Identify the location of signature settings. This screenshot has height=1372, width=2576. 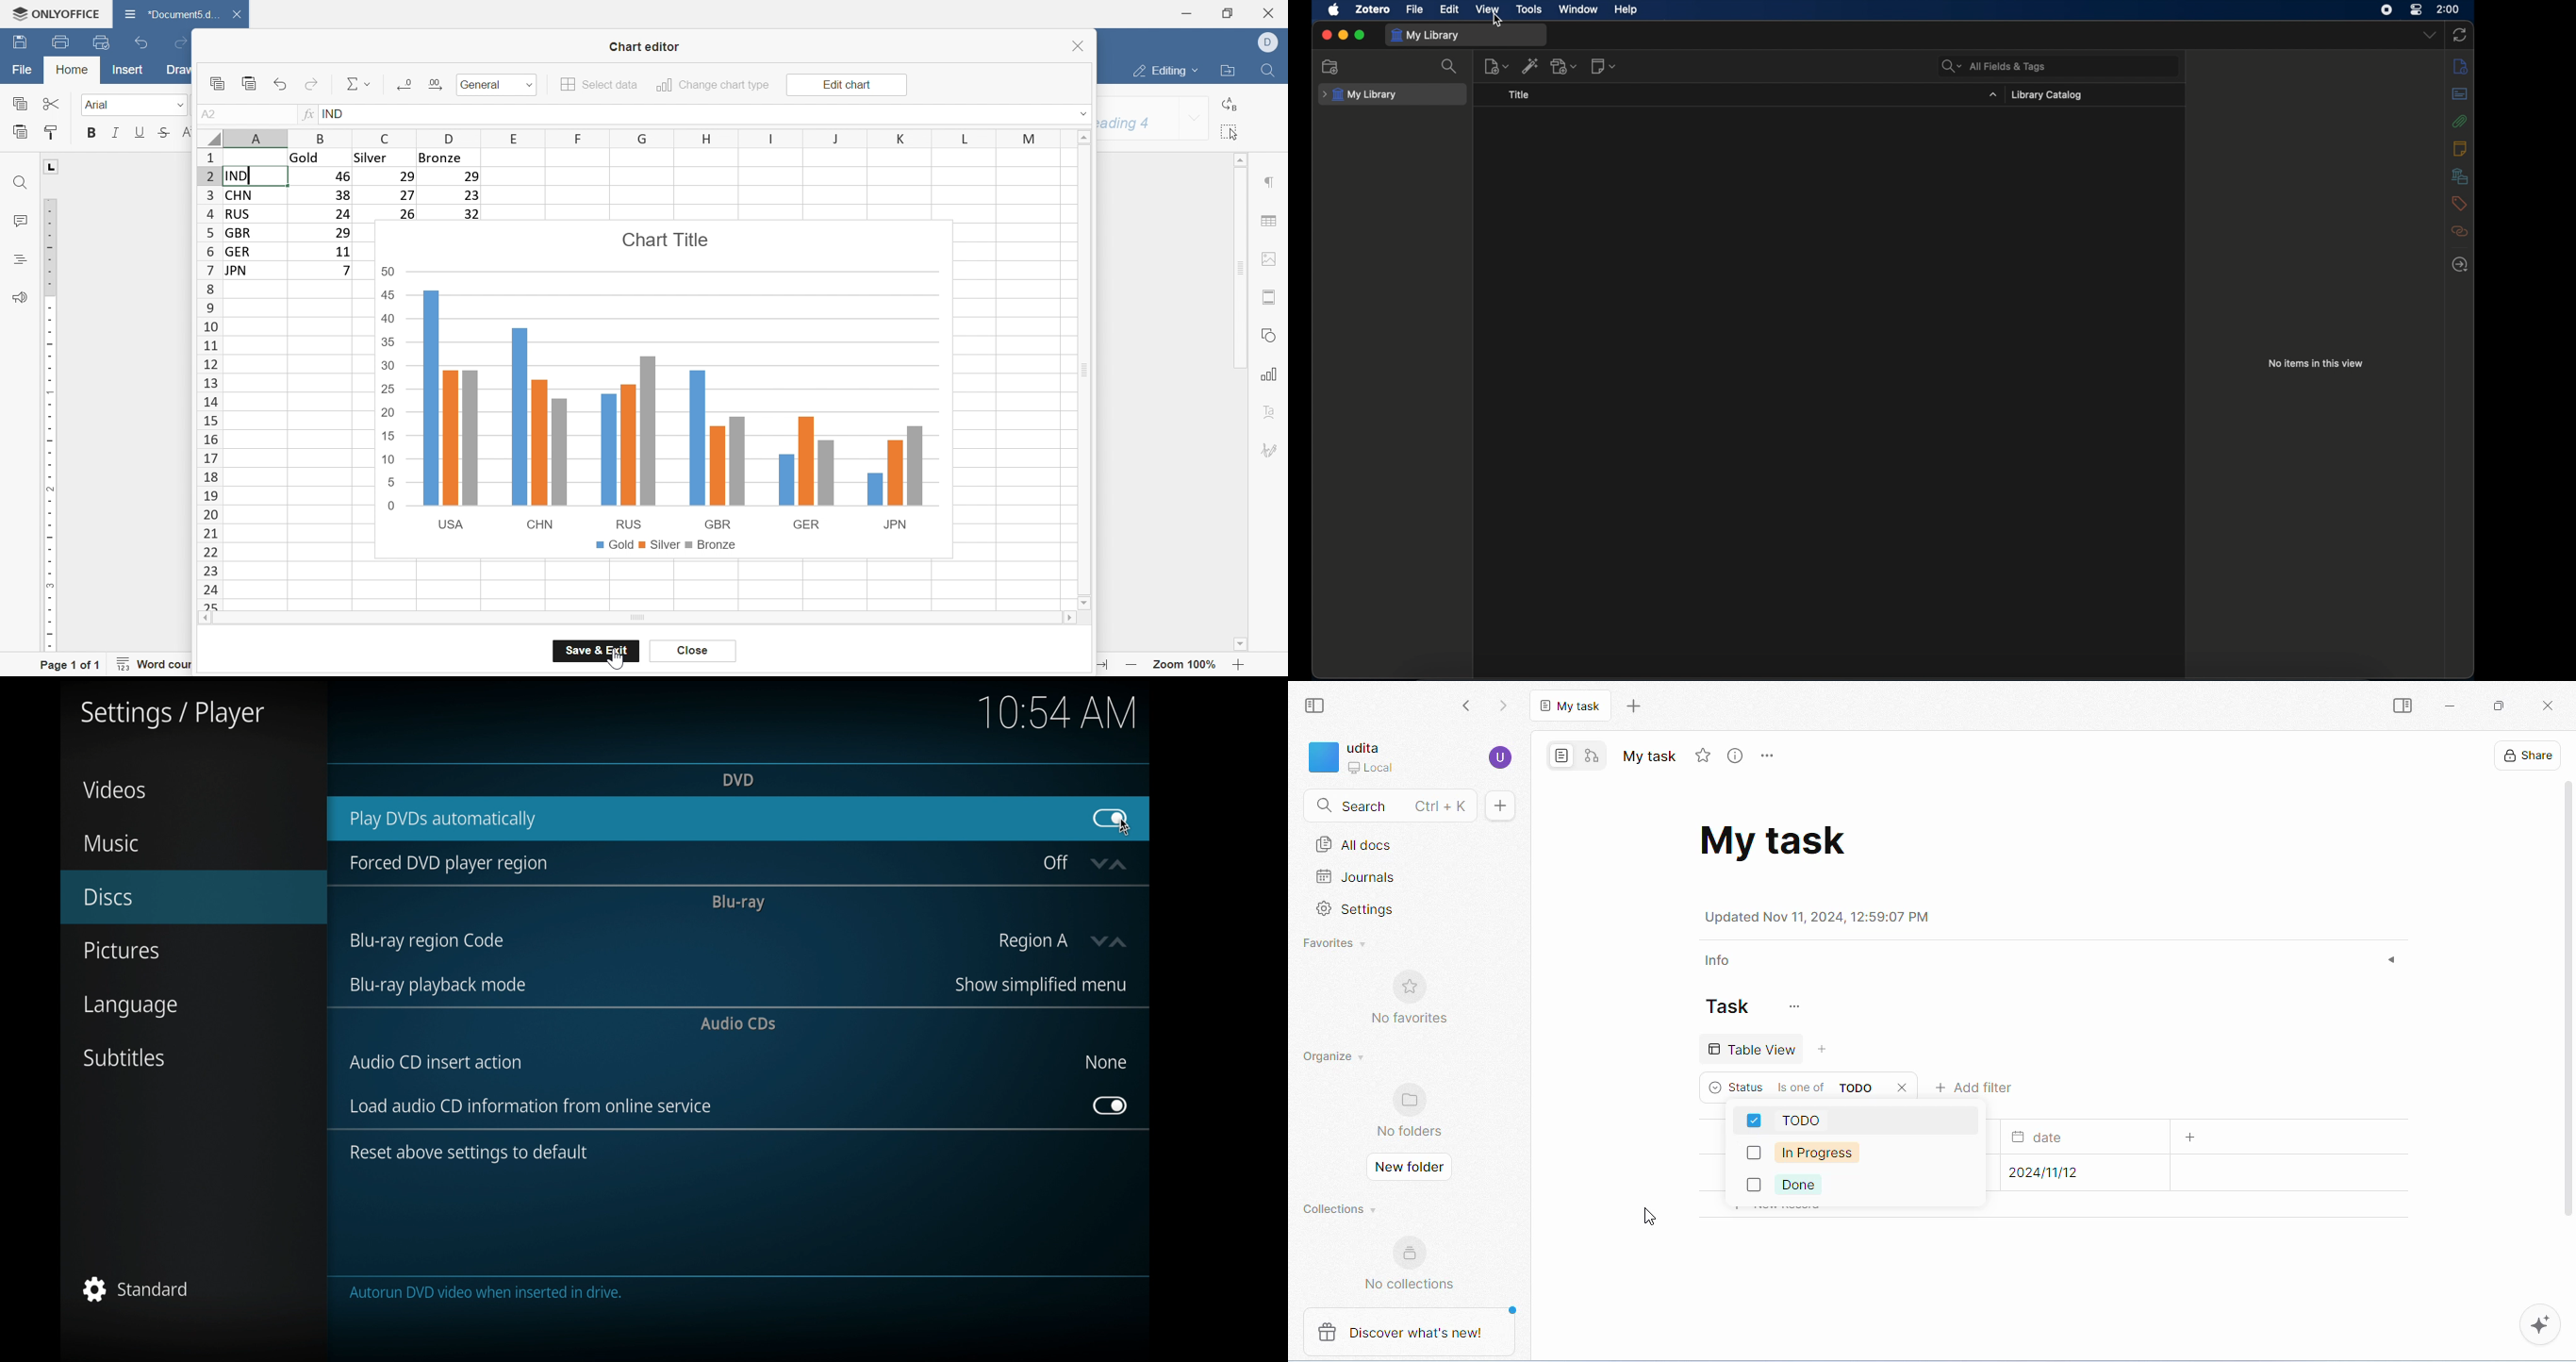
(1275, 450).